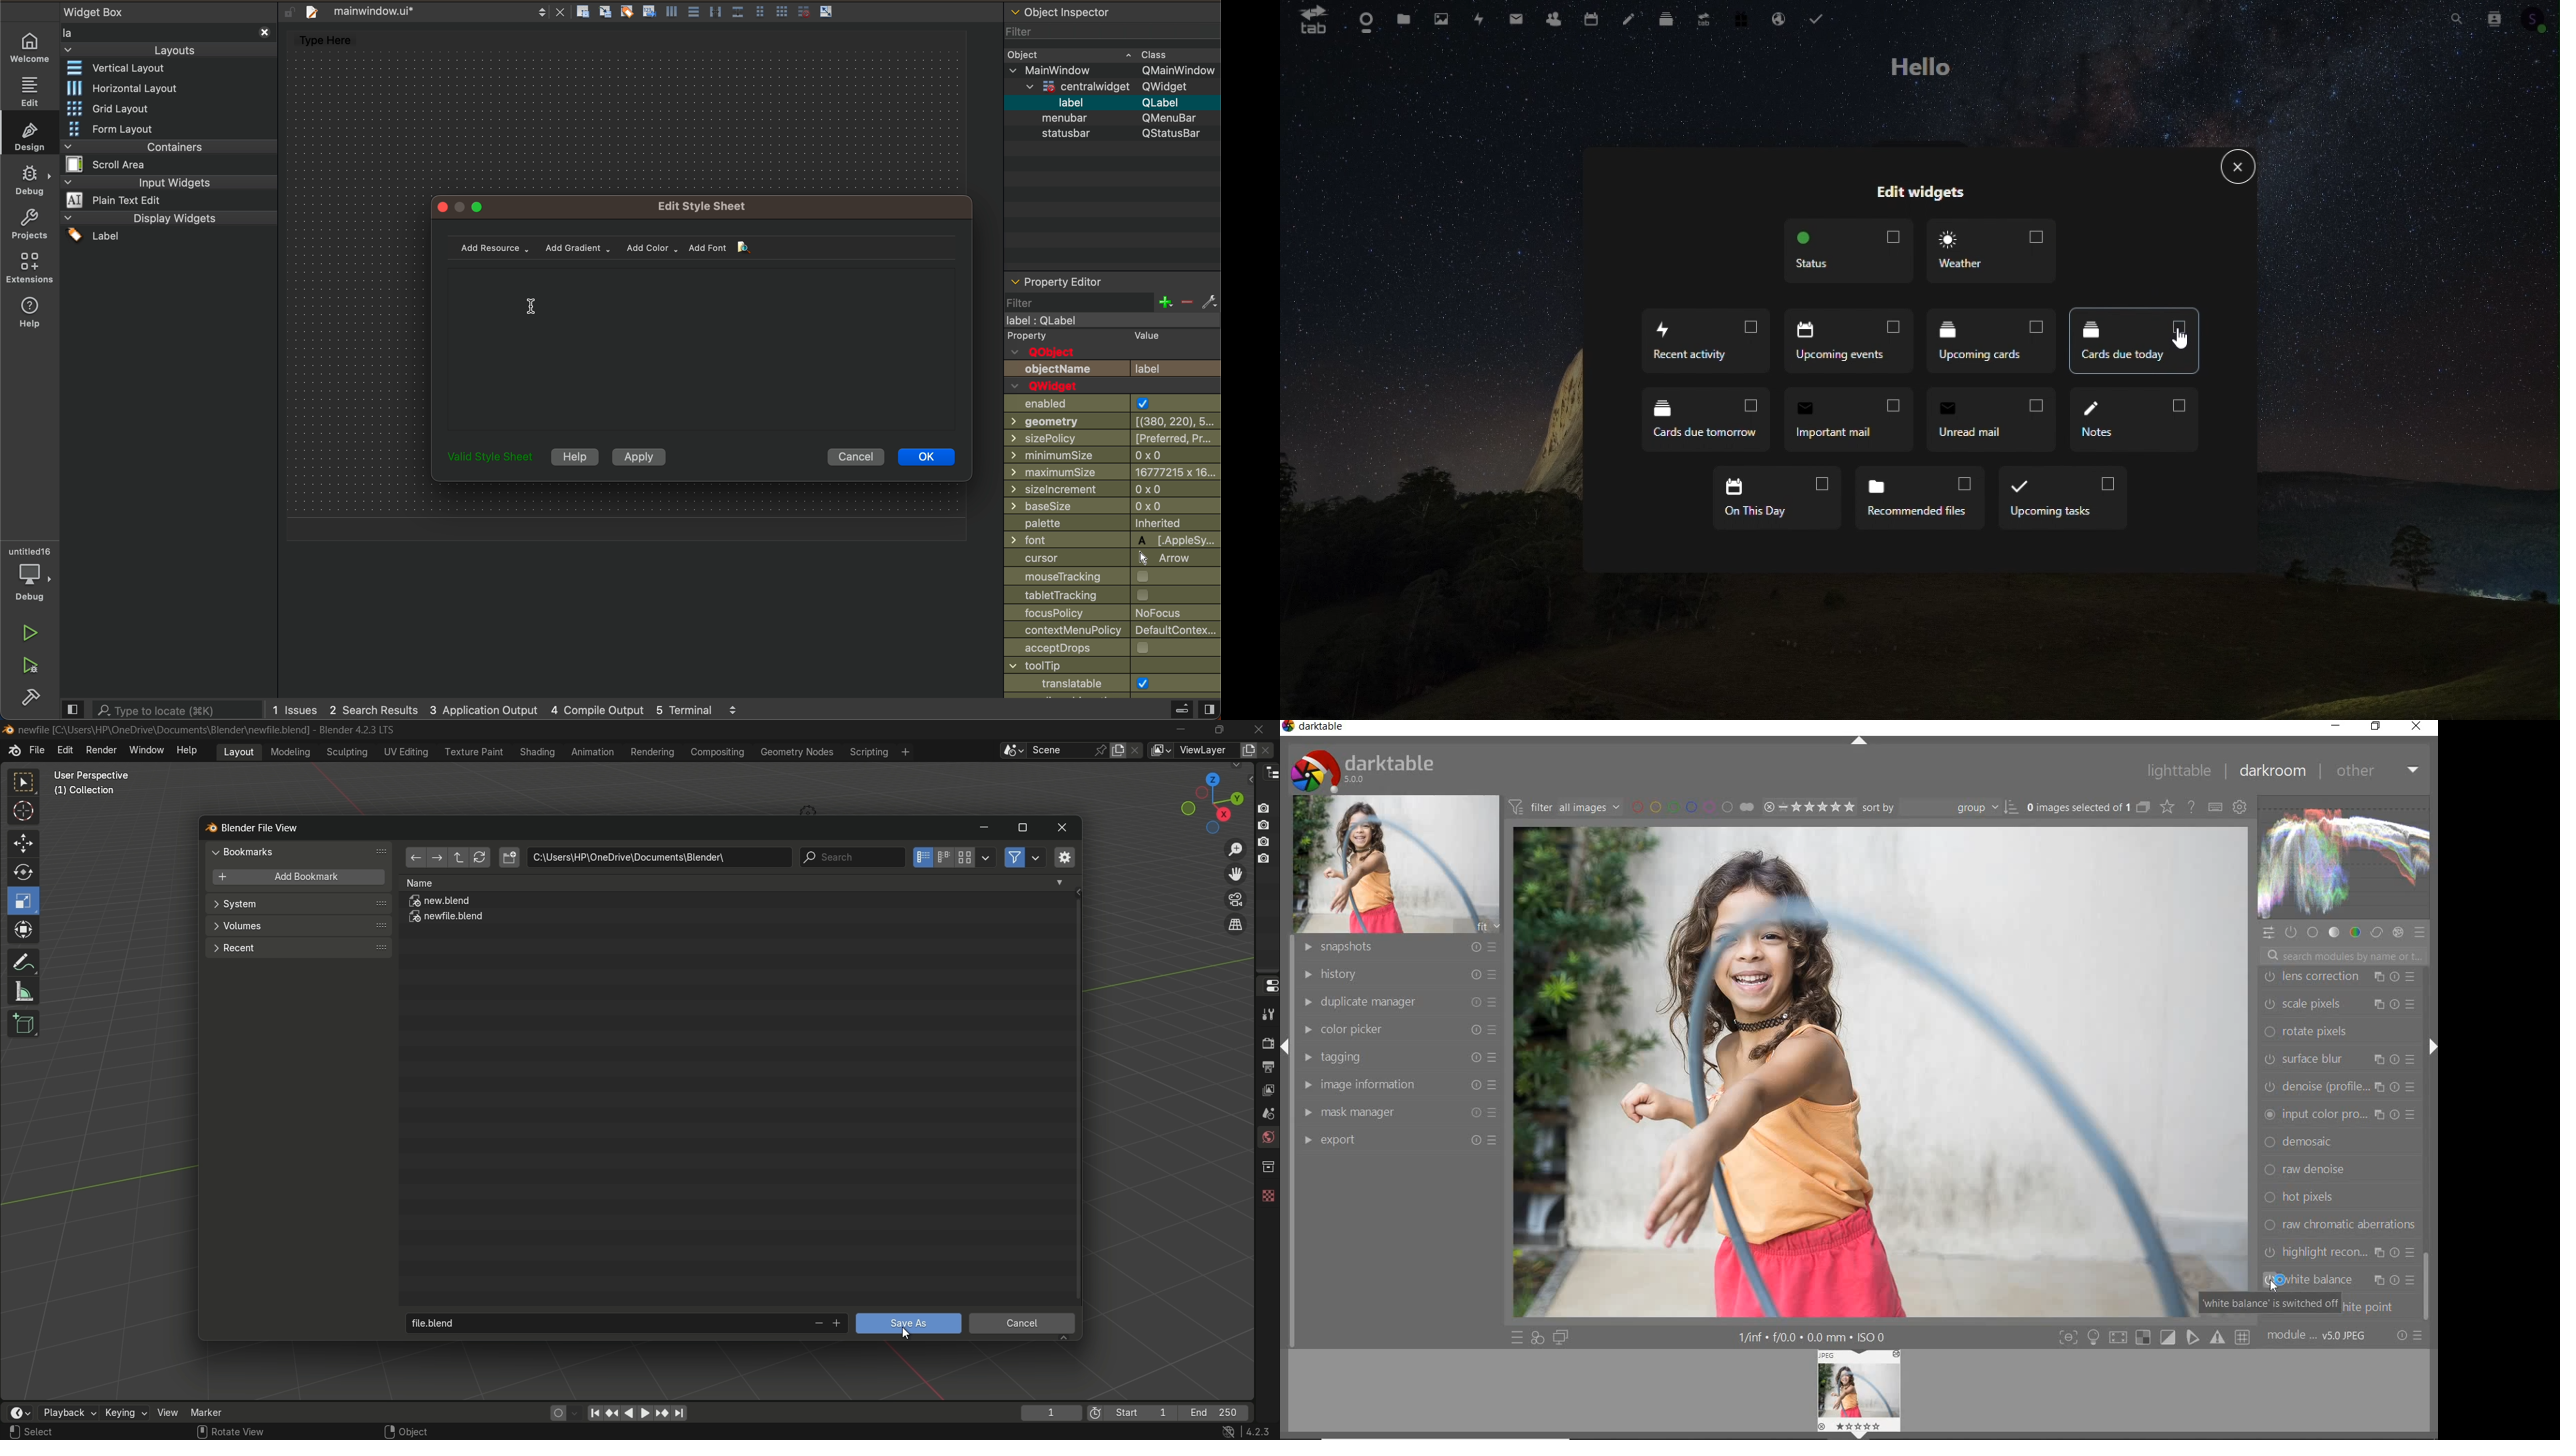 Image resolution: width=2576 pixels, height=1456 pixels. I want to click on quick access for applying any of your styles, so click(1537, 1339).